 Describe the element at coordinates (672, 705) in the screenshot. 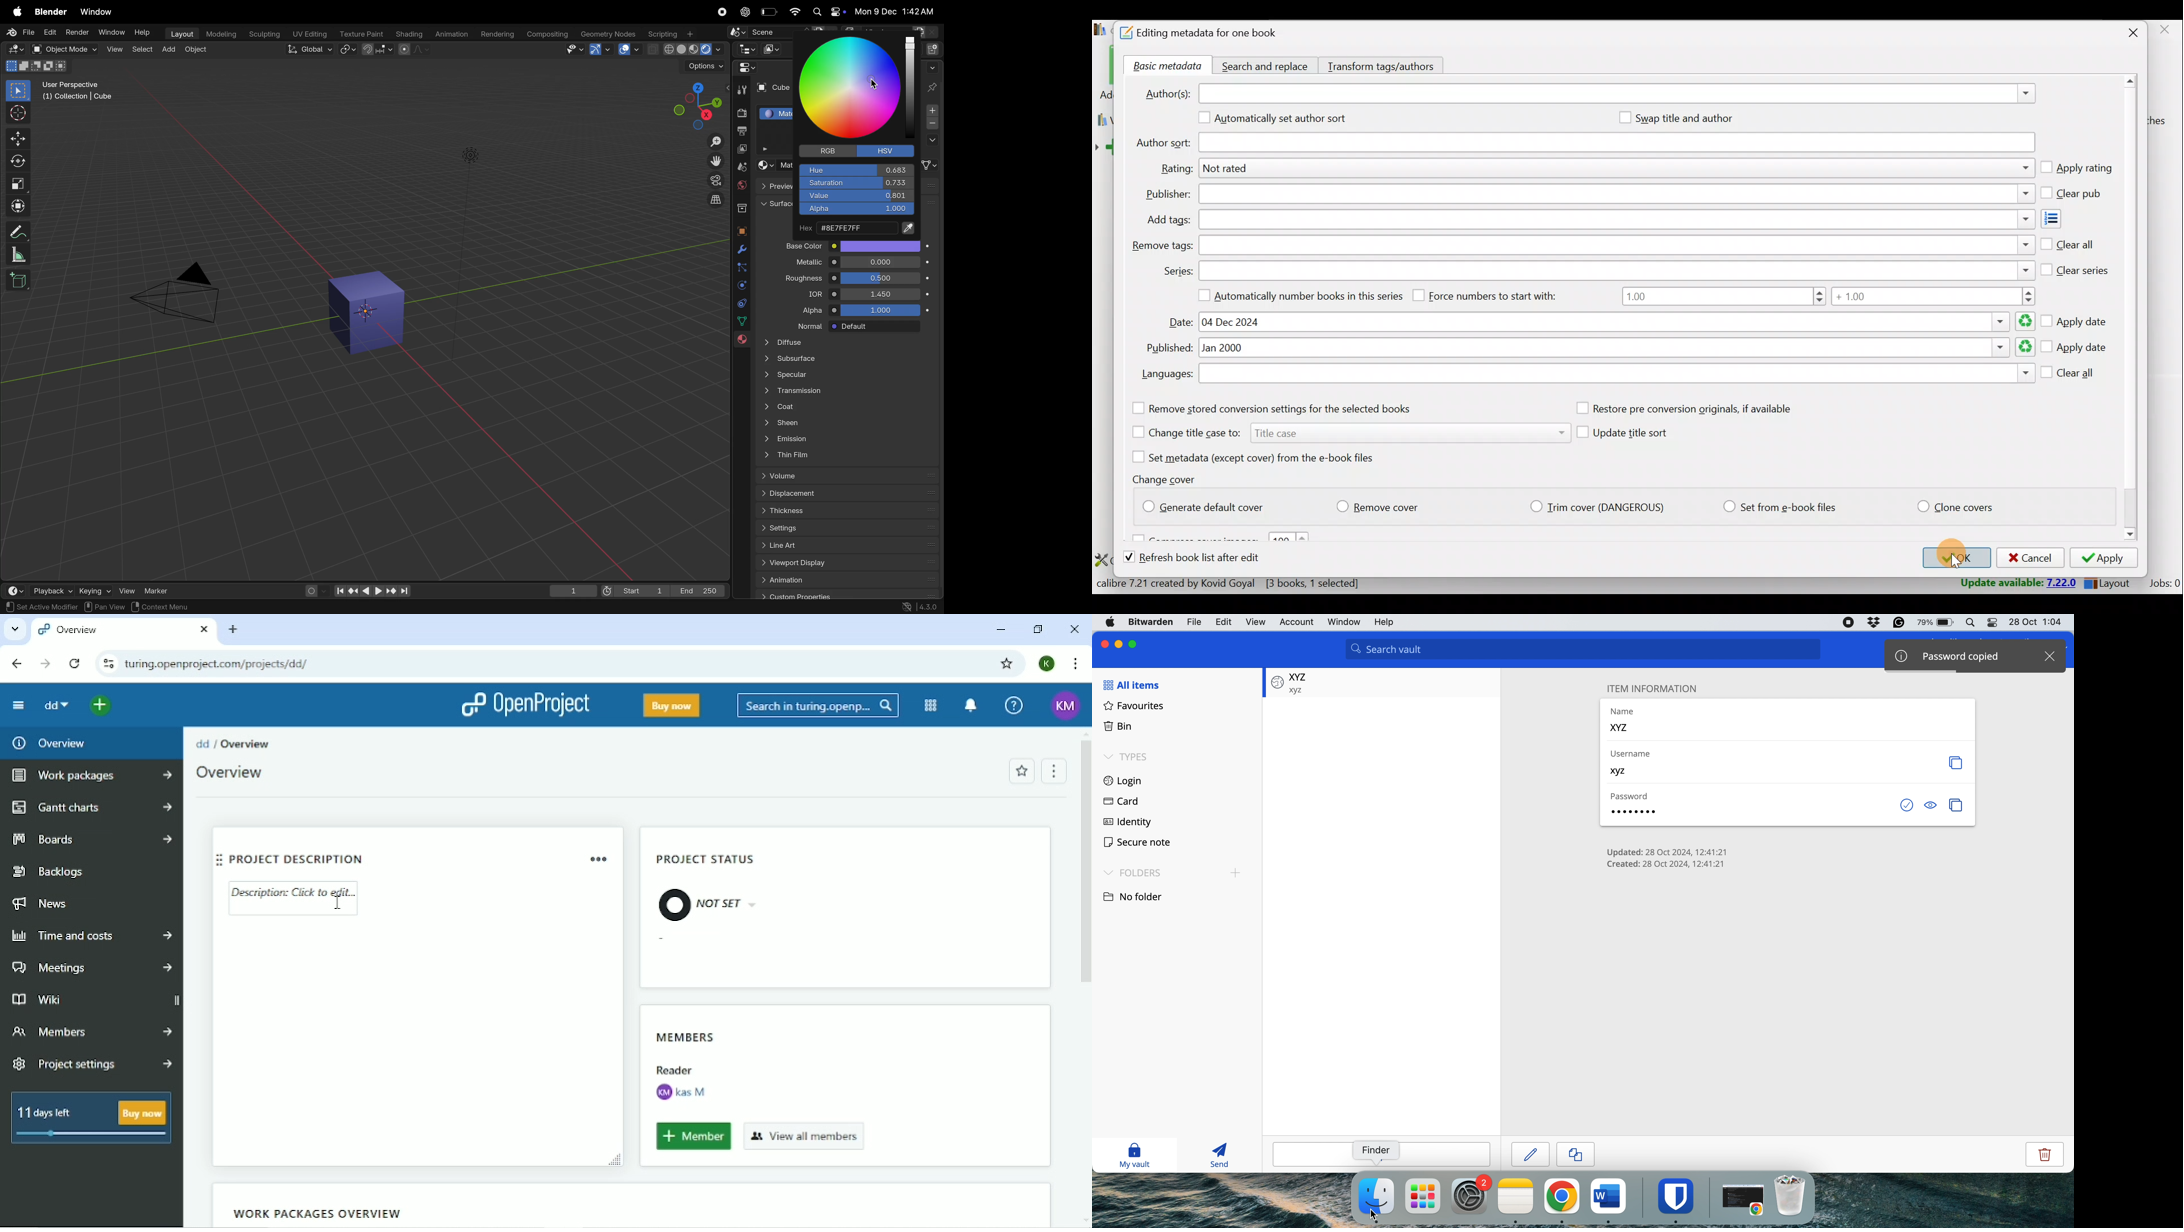

I see `Buy now` at that location.